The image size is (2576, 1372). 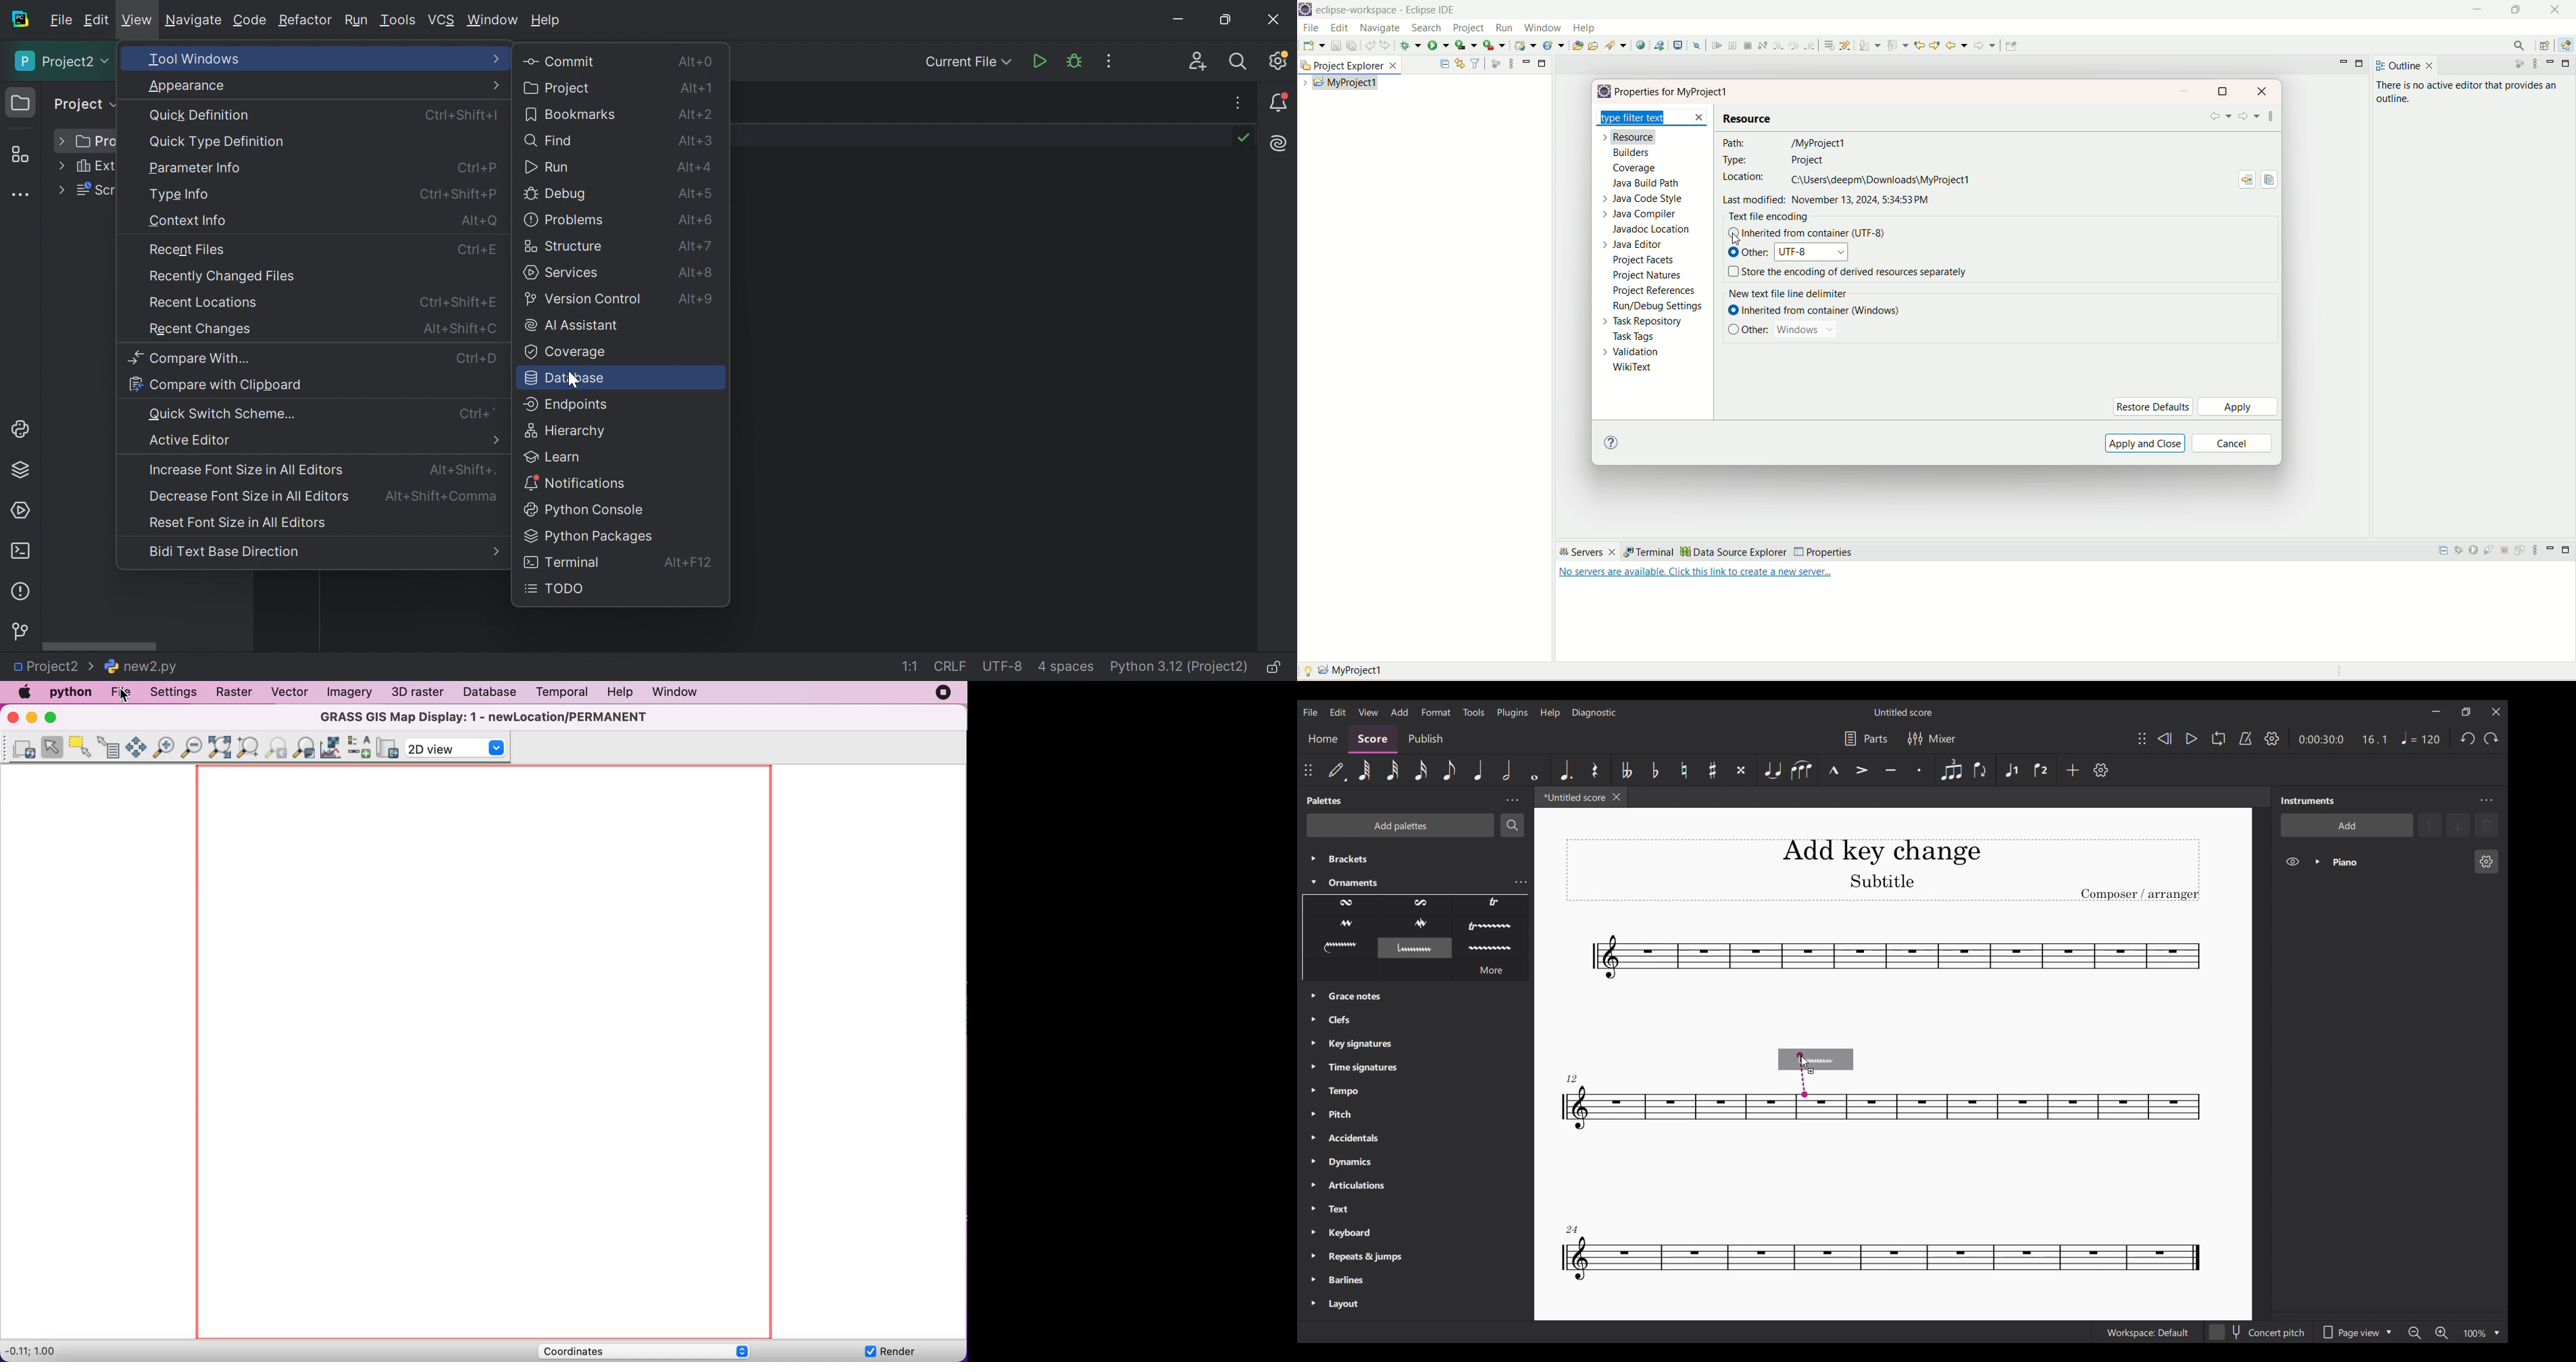 What do you see at coordinates (1368, 711) in the screenshot?
I see `View menu` at bounding box center [1368, 711].